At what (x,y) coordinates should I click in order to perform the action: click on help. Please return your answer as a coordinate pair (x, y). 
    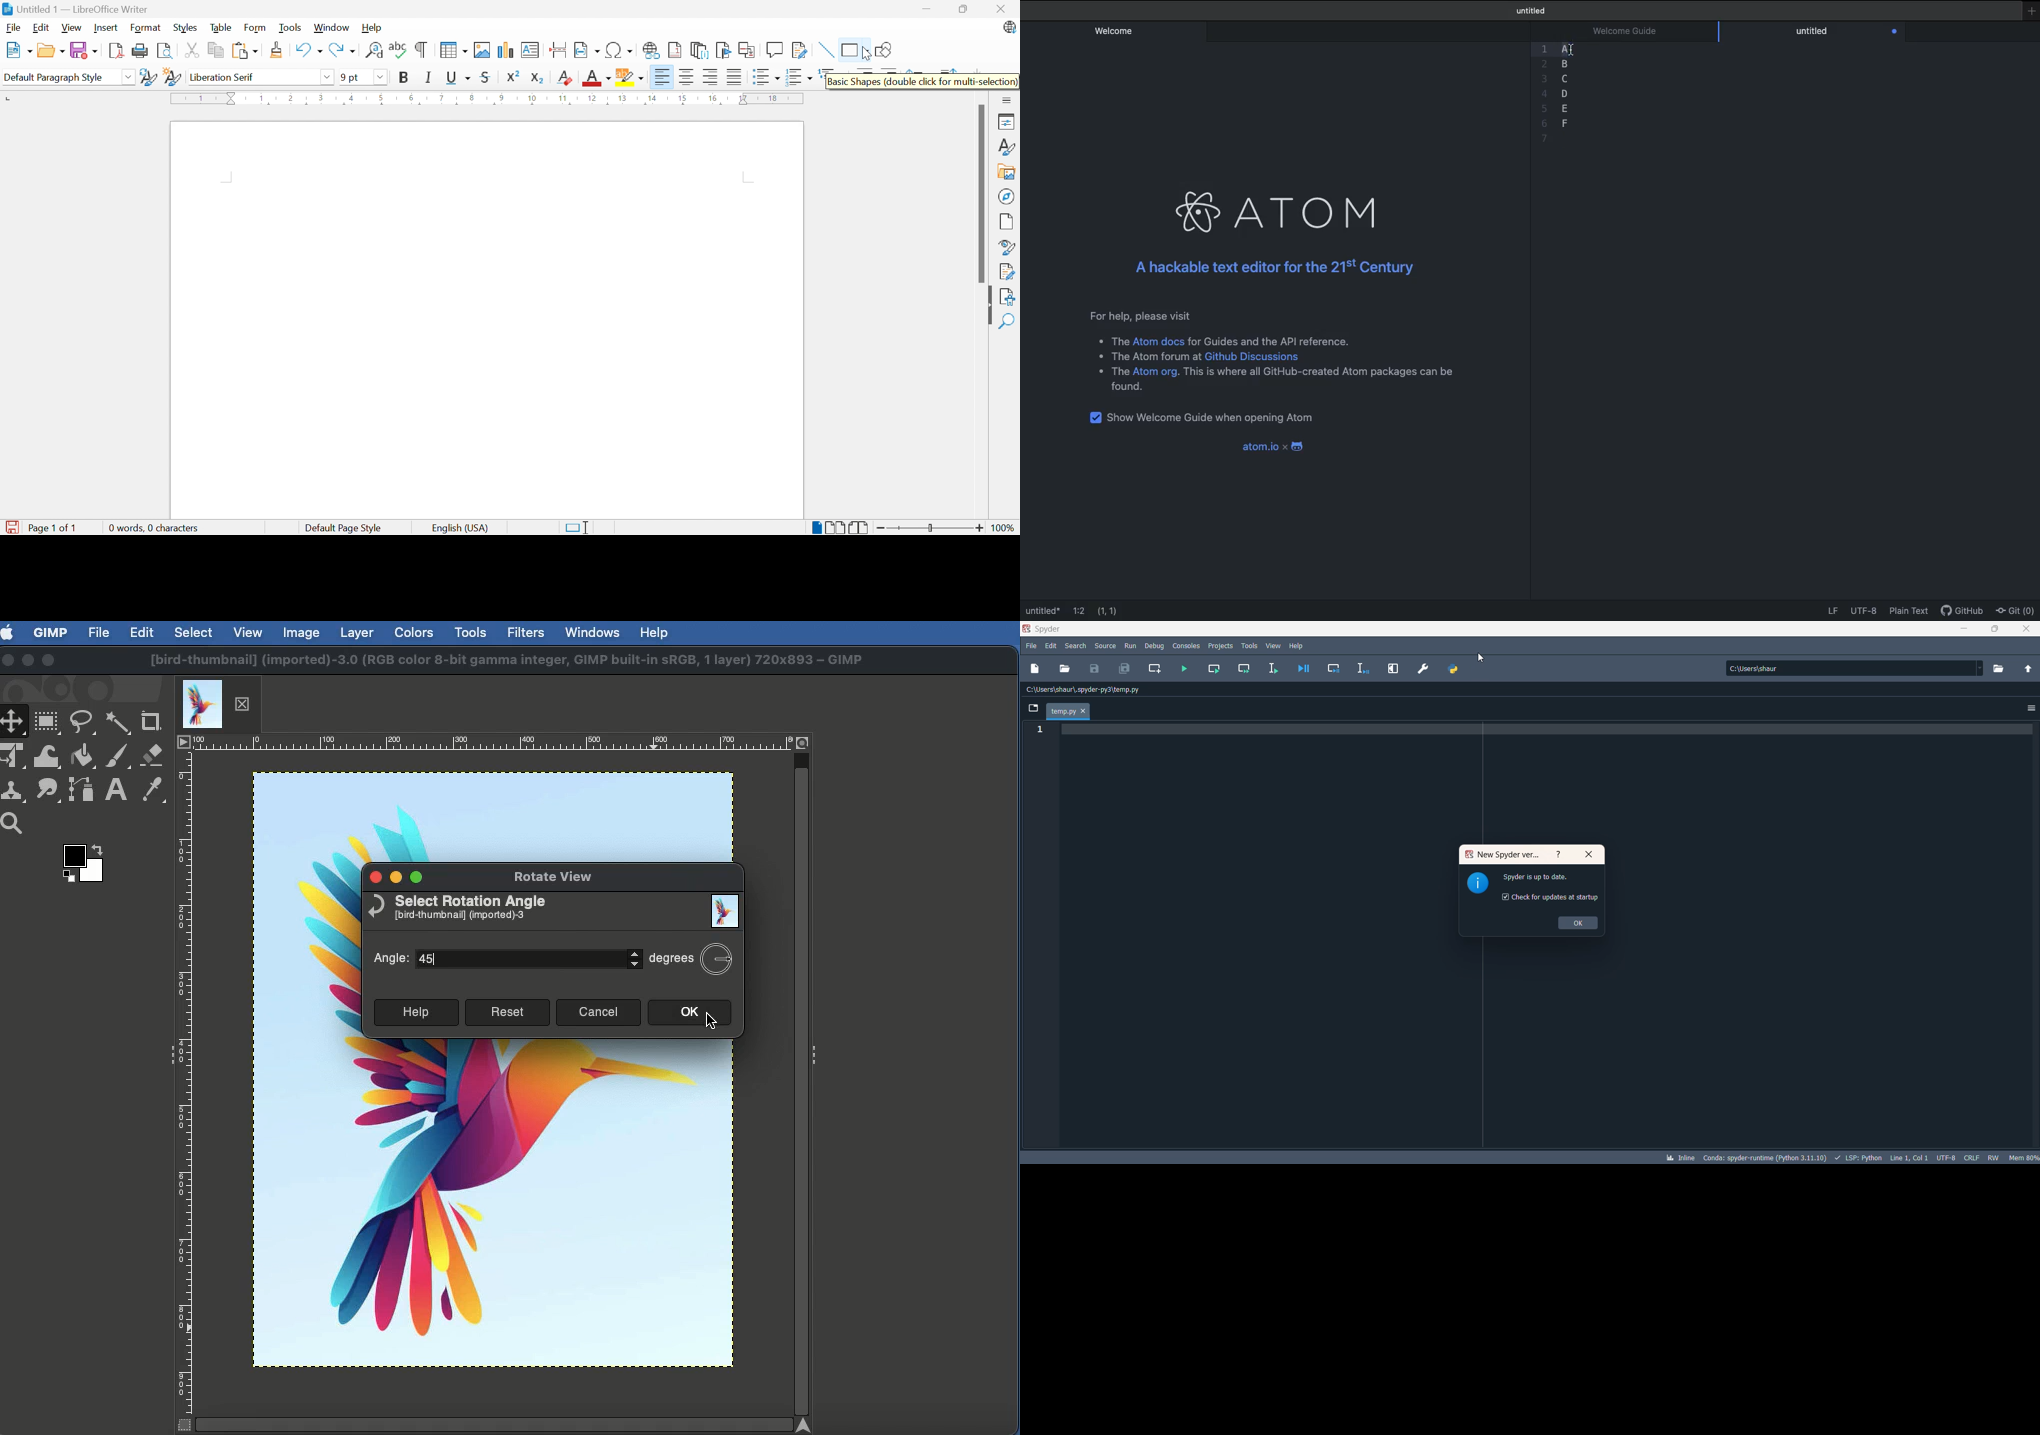
    Looking at the image, I should click on (1558, 855).